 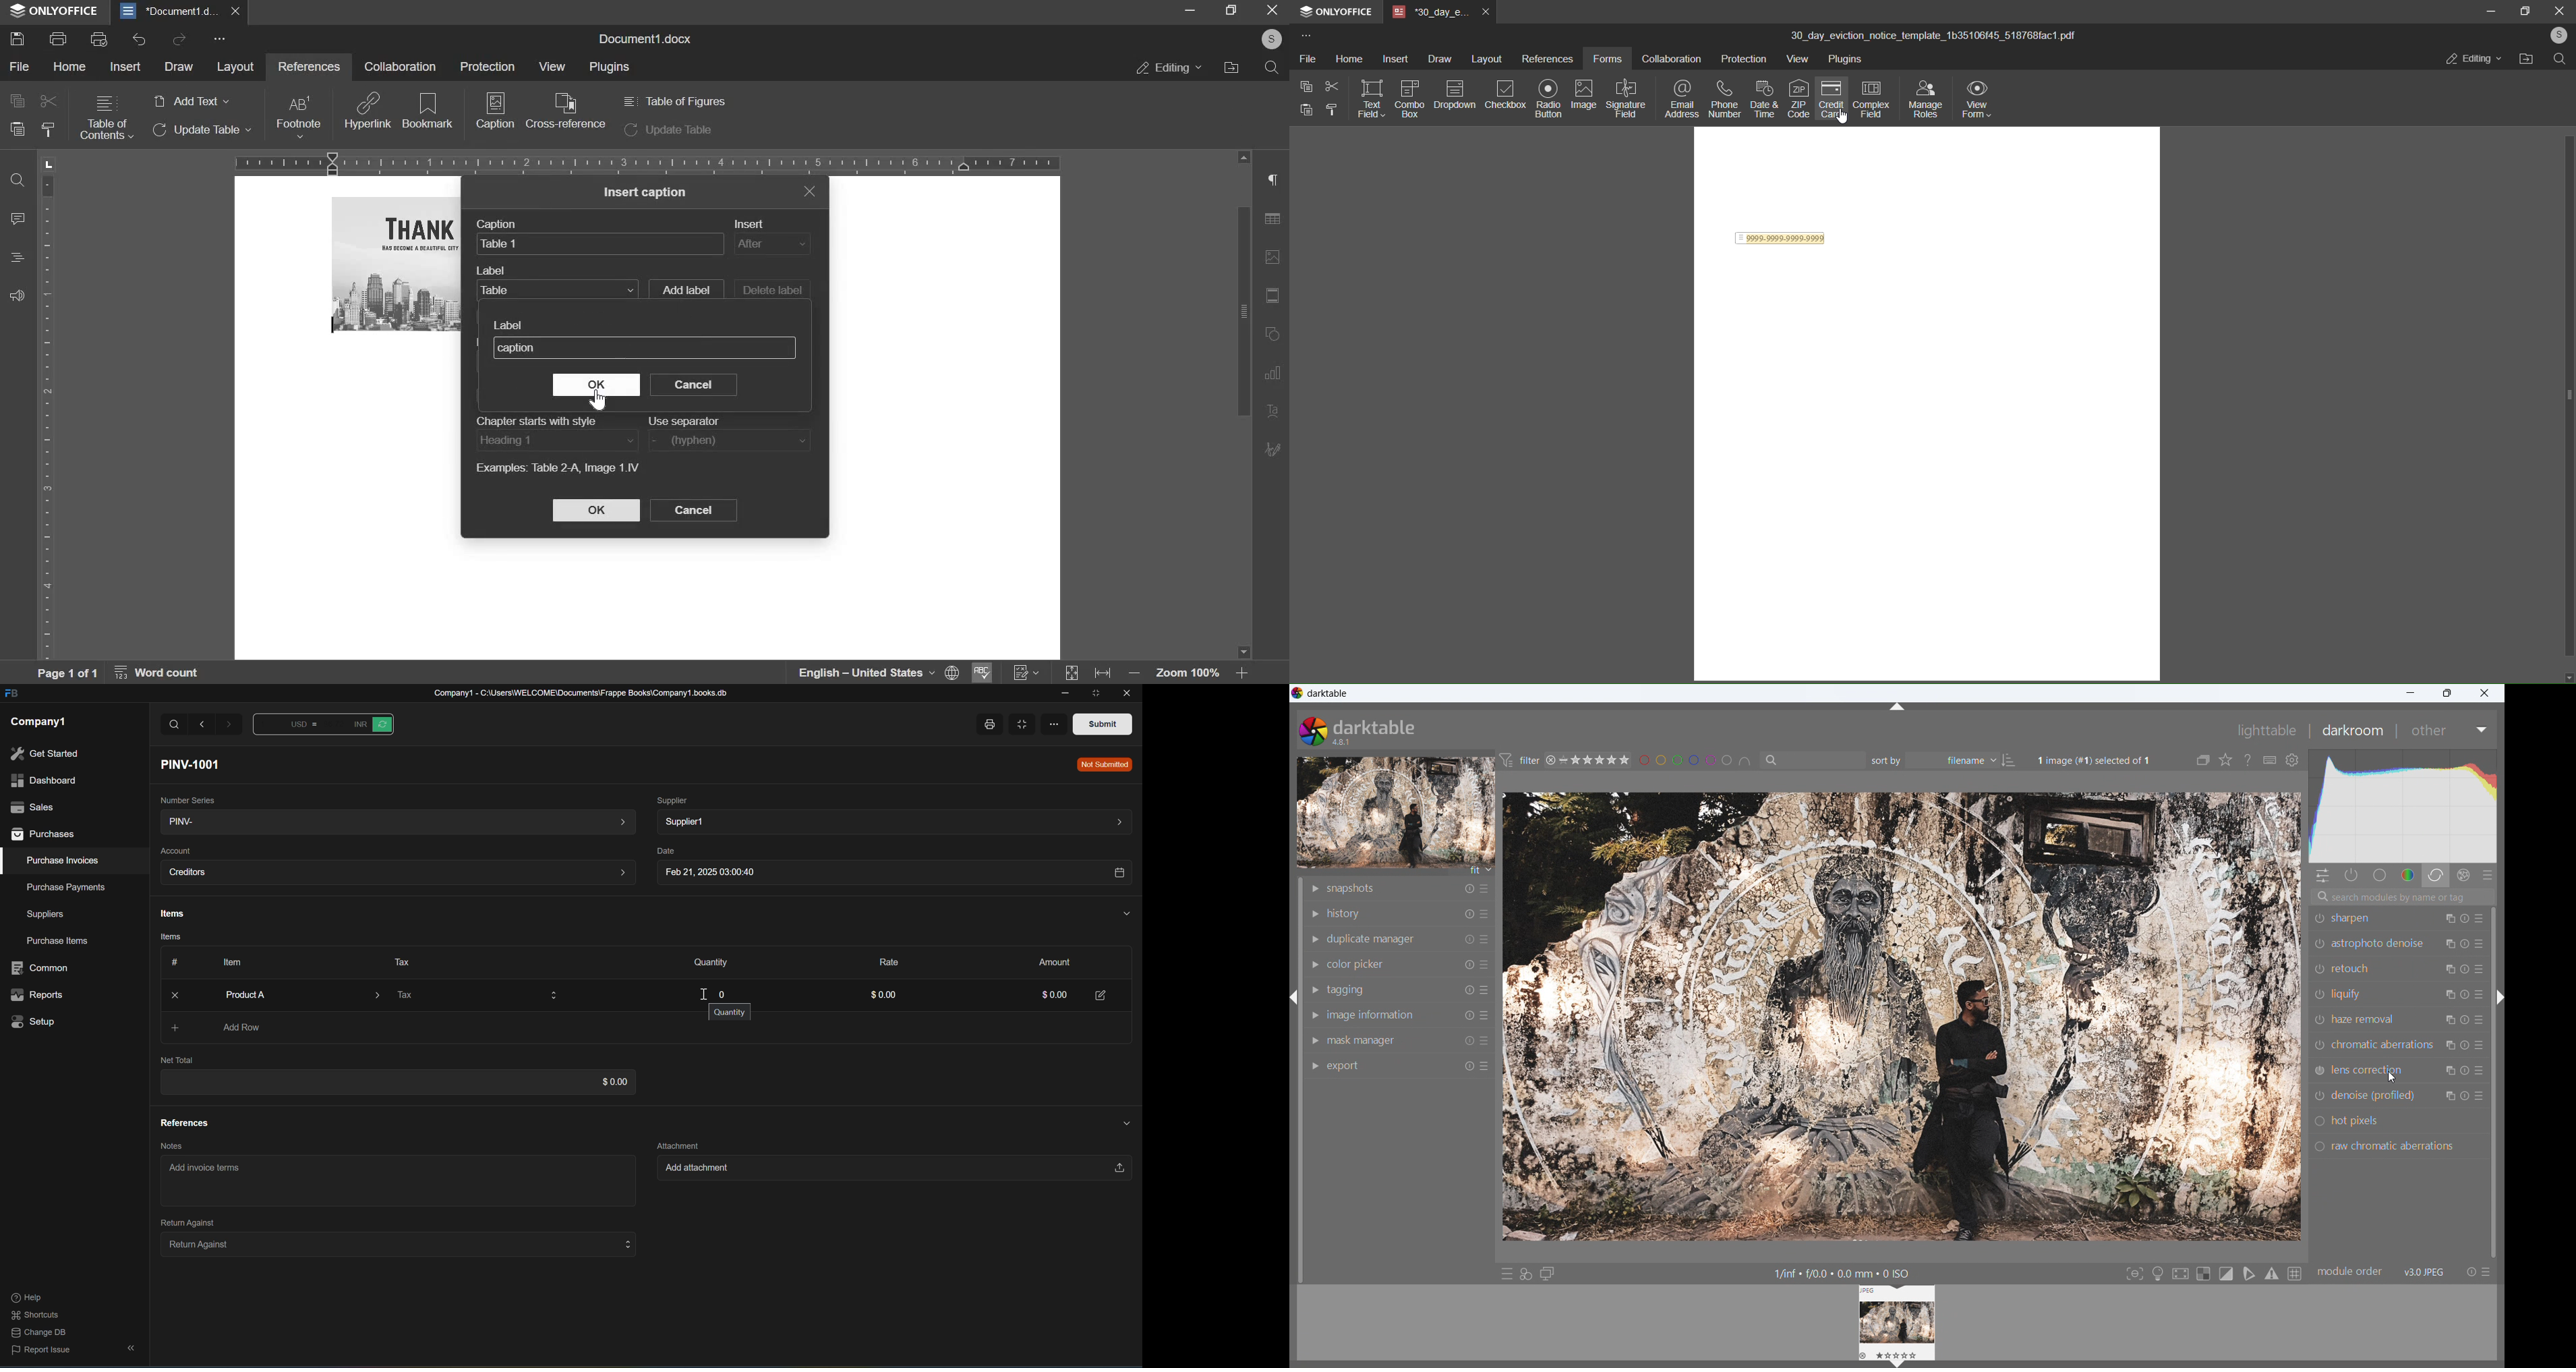 I want to click on Hide, so click(x=1121, y=1122).